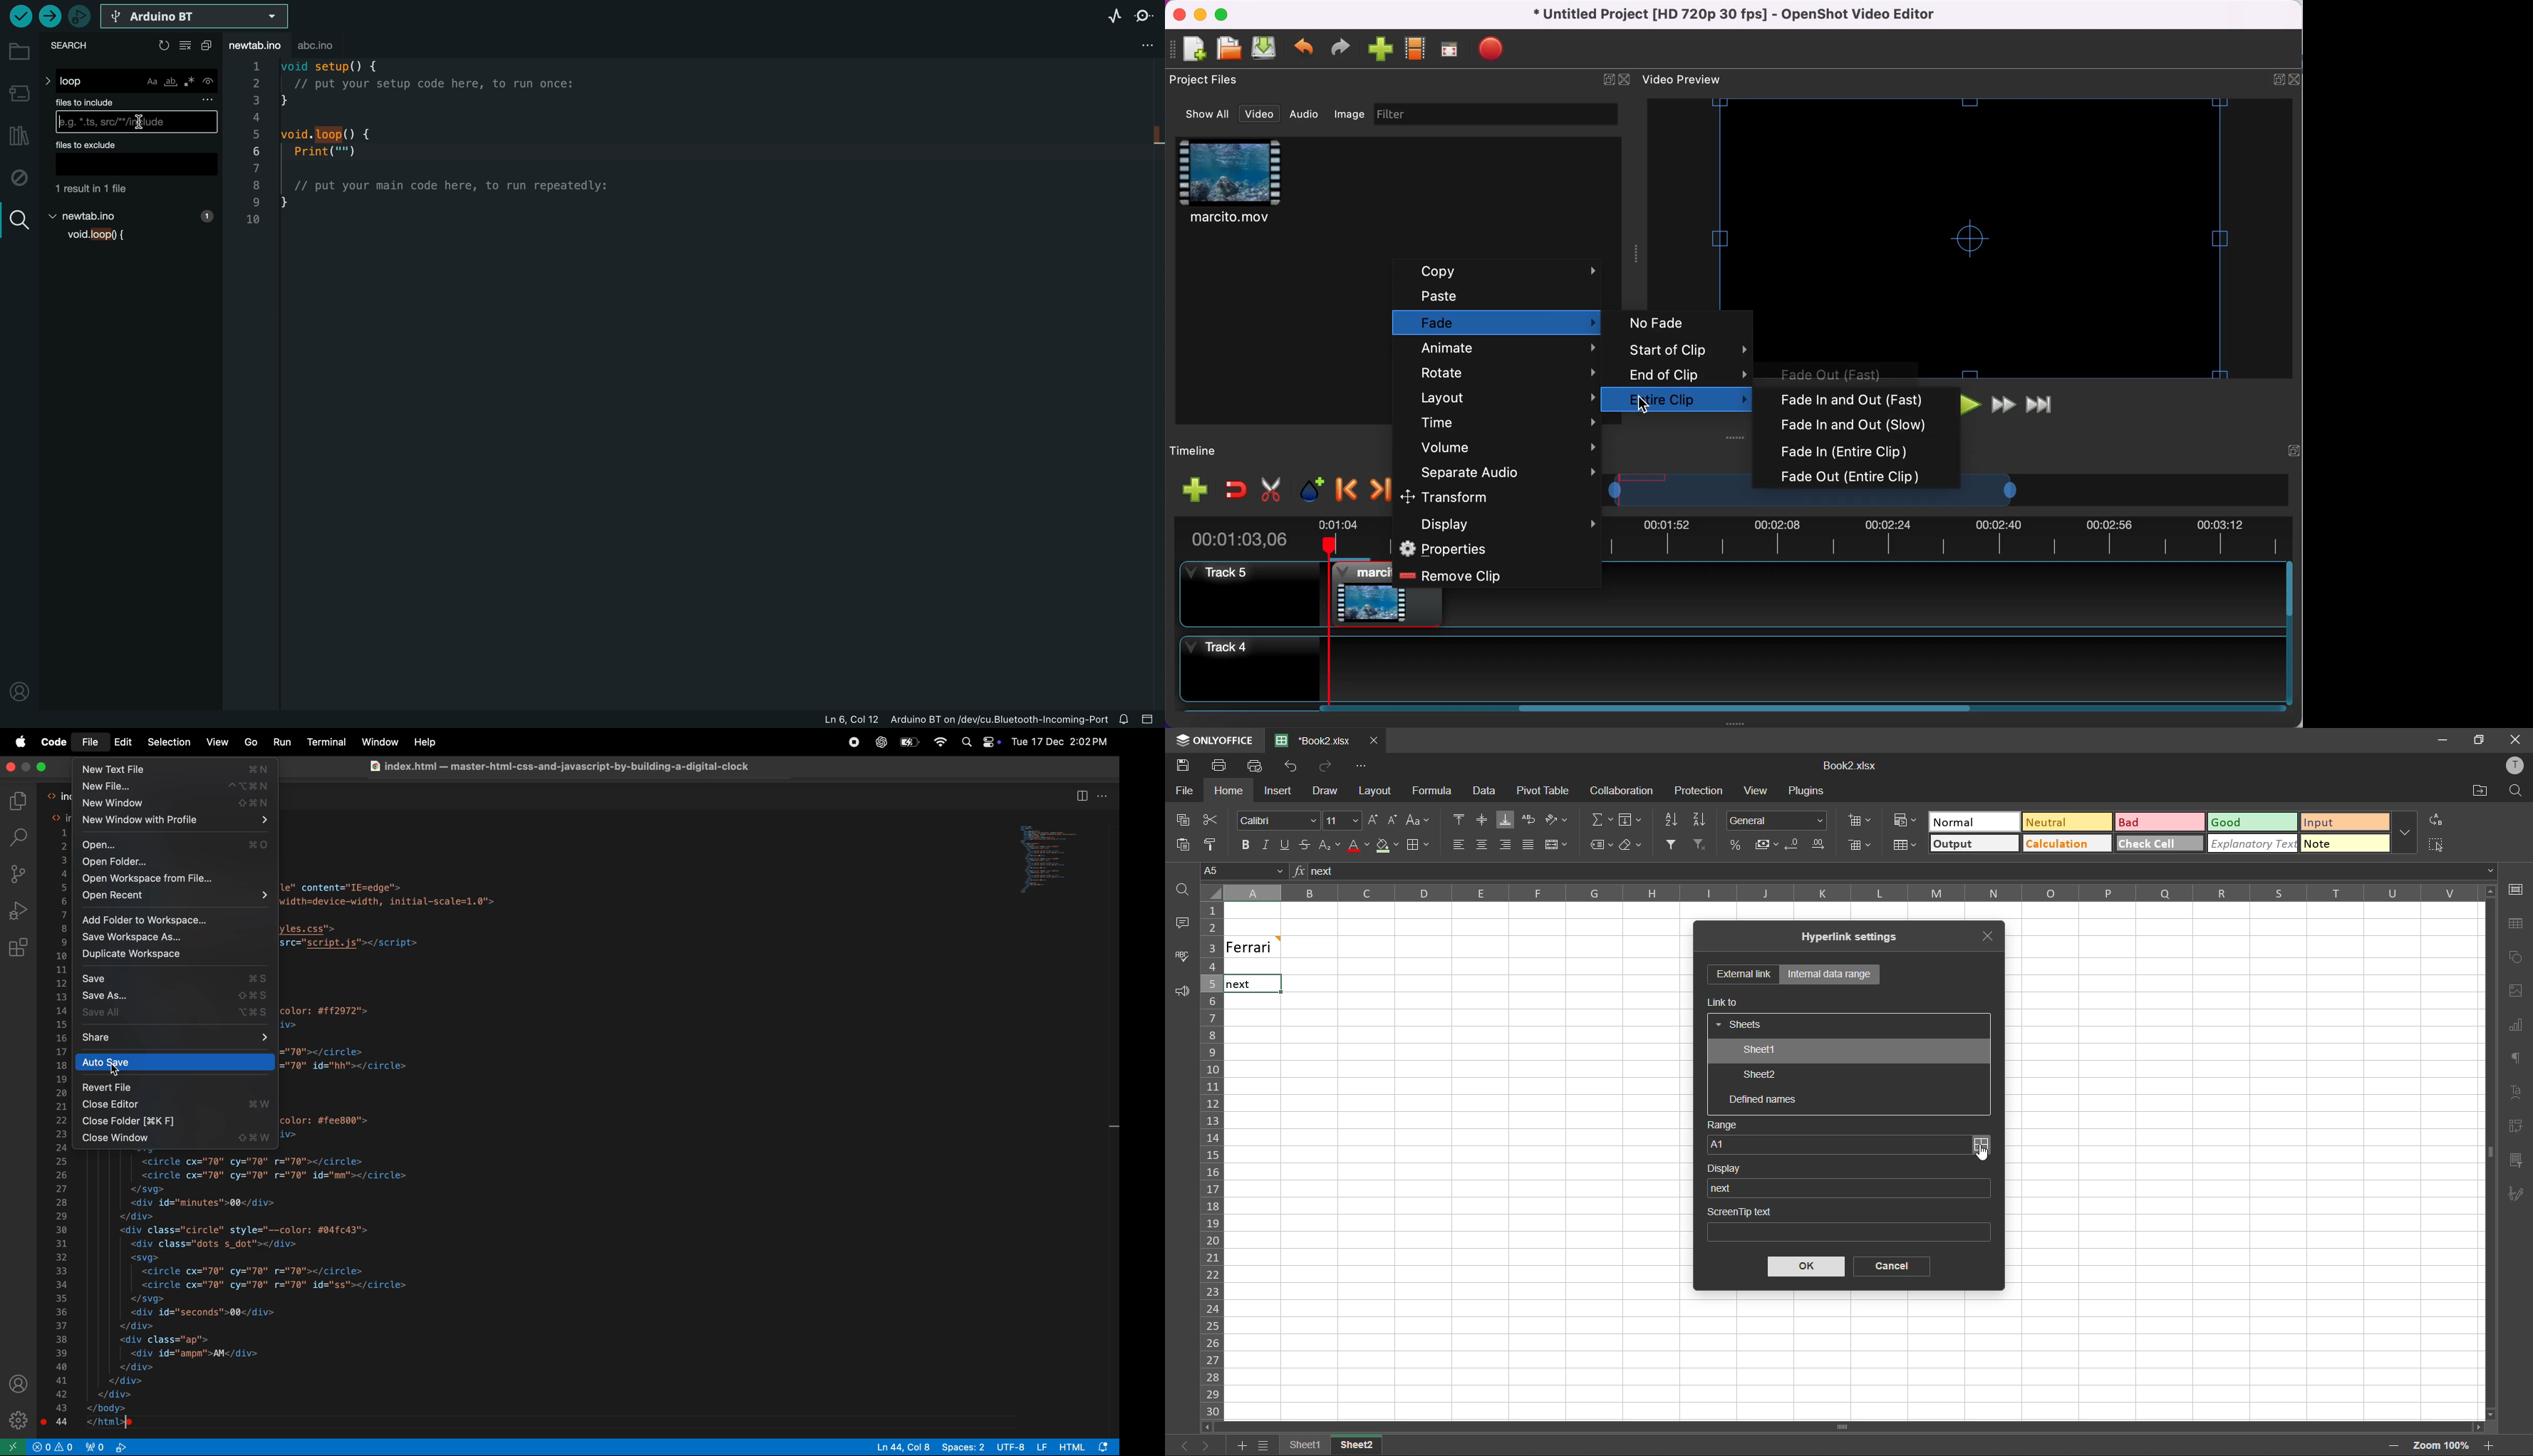 This screenshot has width=2548, height=1456. What do you see at coordinates (1304, 846) in the screenshot?
I see `strikethrough` at bounding box center [1304, 846].